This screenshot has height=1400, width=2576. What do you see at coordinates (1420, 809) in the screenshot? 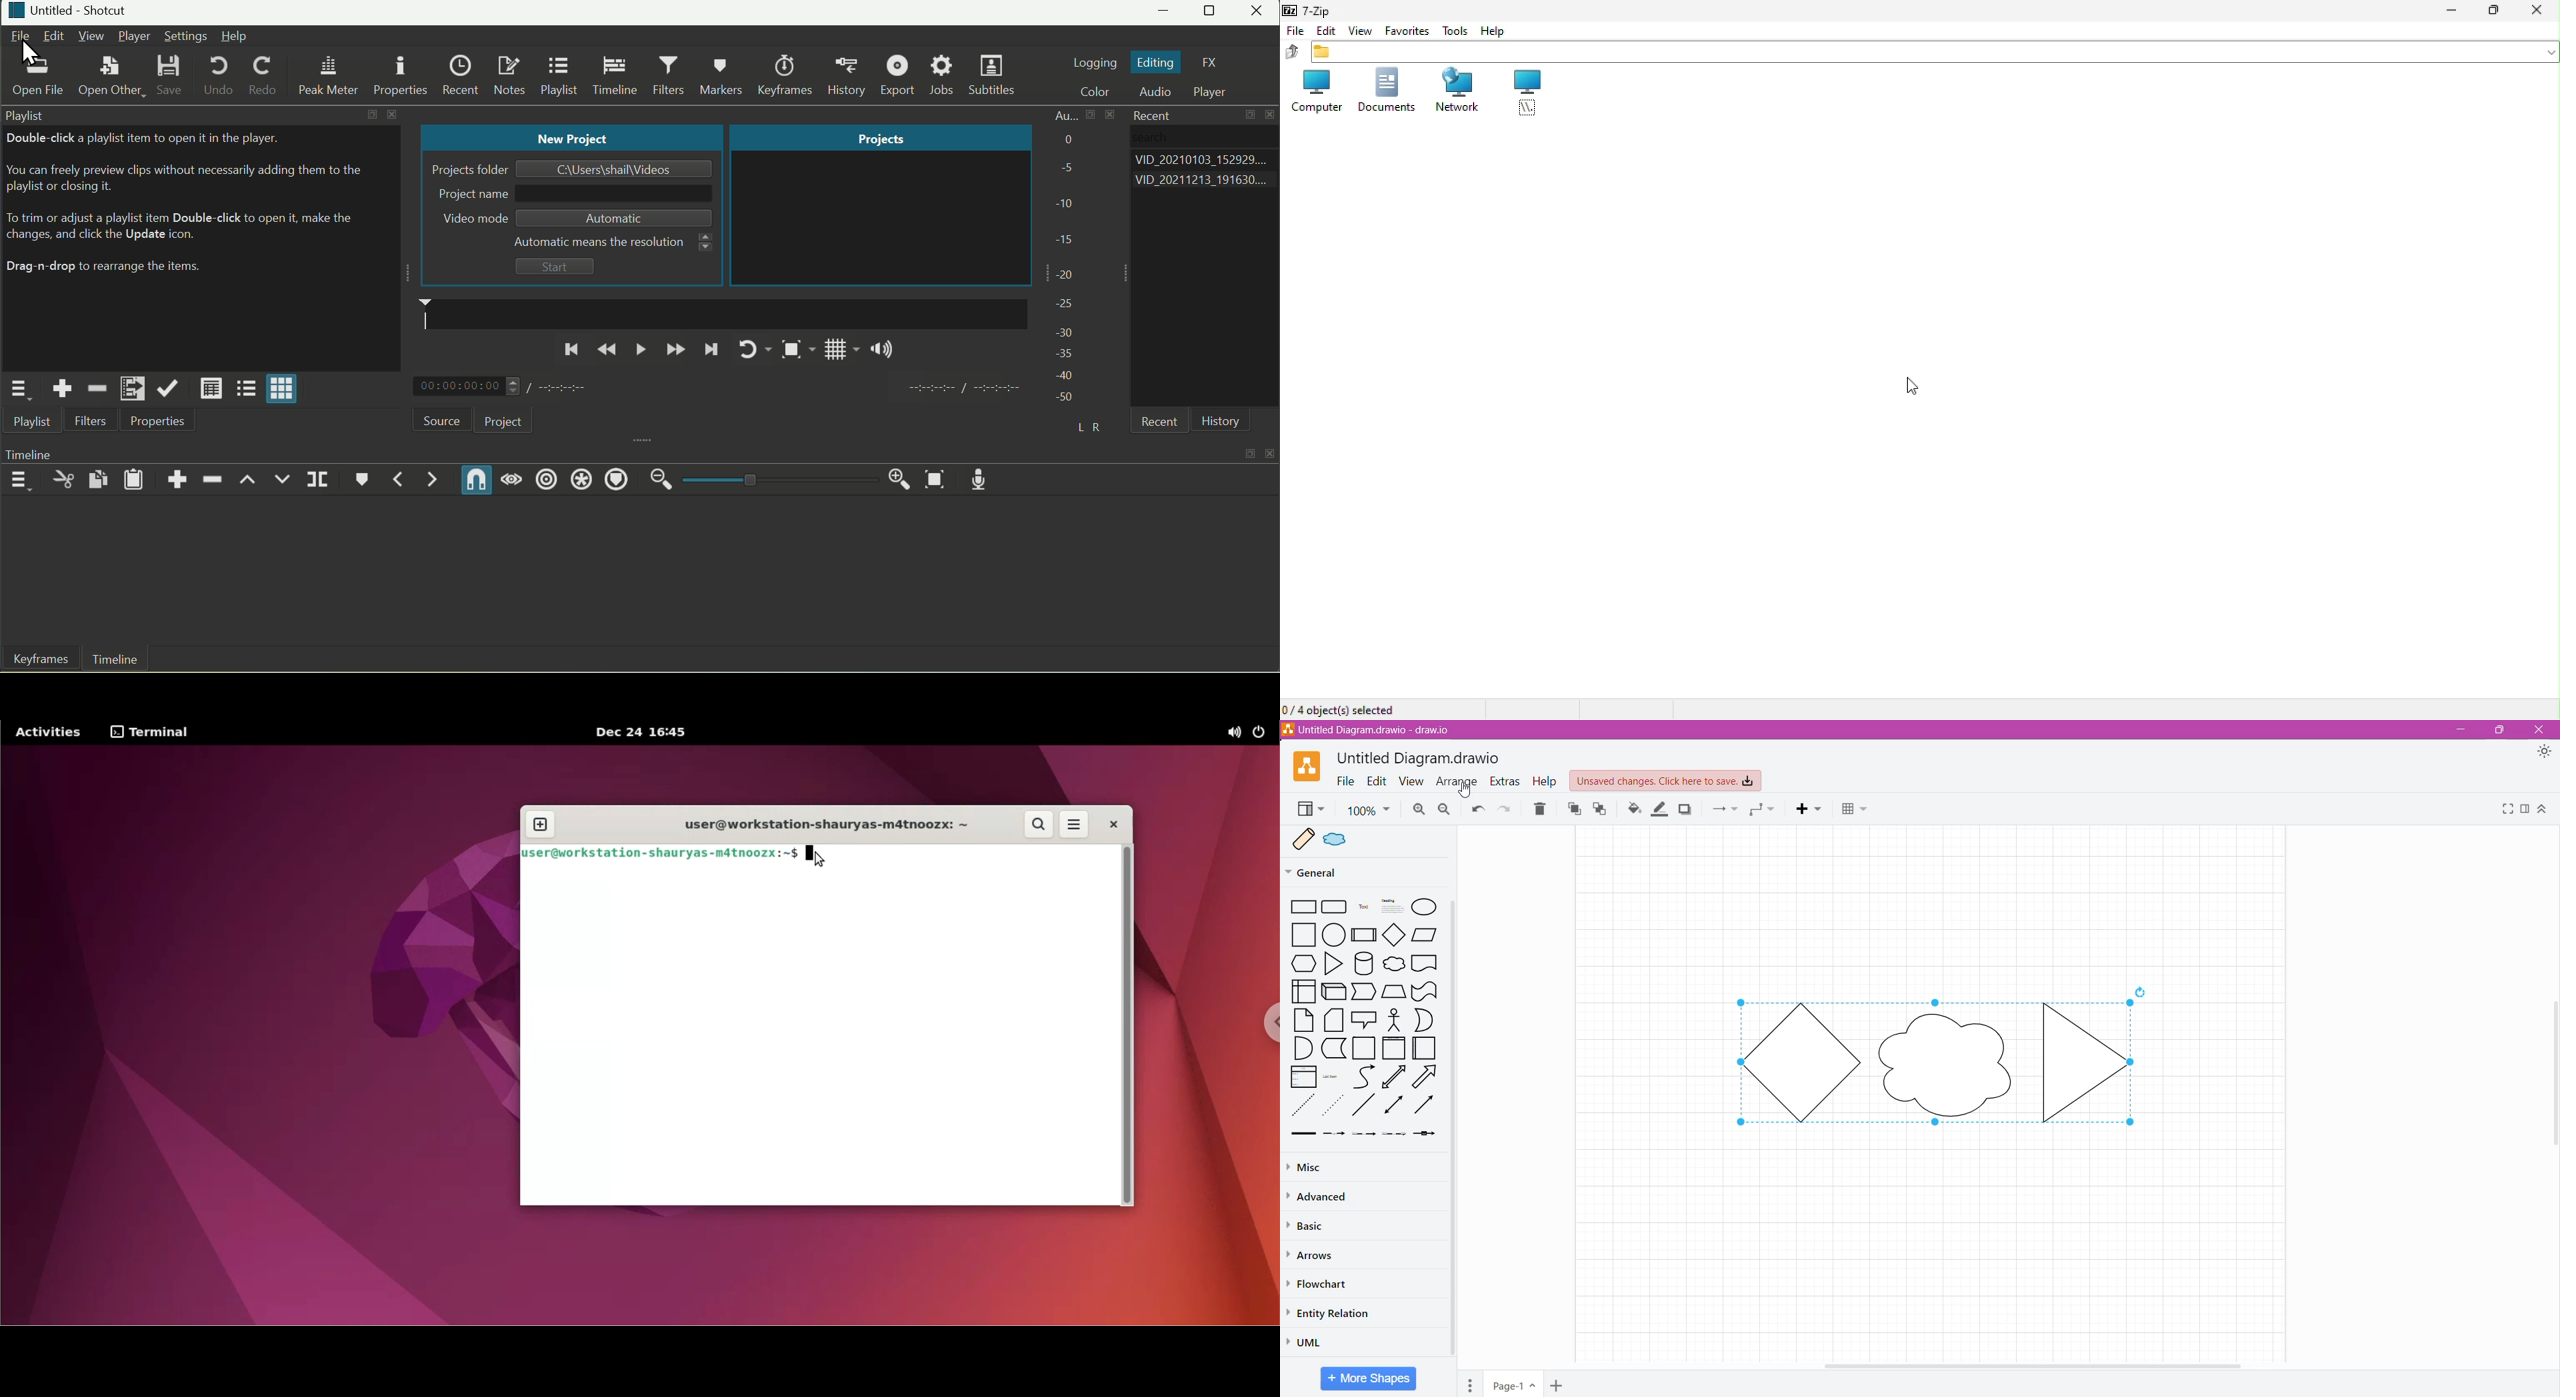
I see `Zoom In` at bounding box center [1420, 809].